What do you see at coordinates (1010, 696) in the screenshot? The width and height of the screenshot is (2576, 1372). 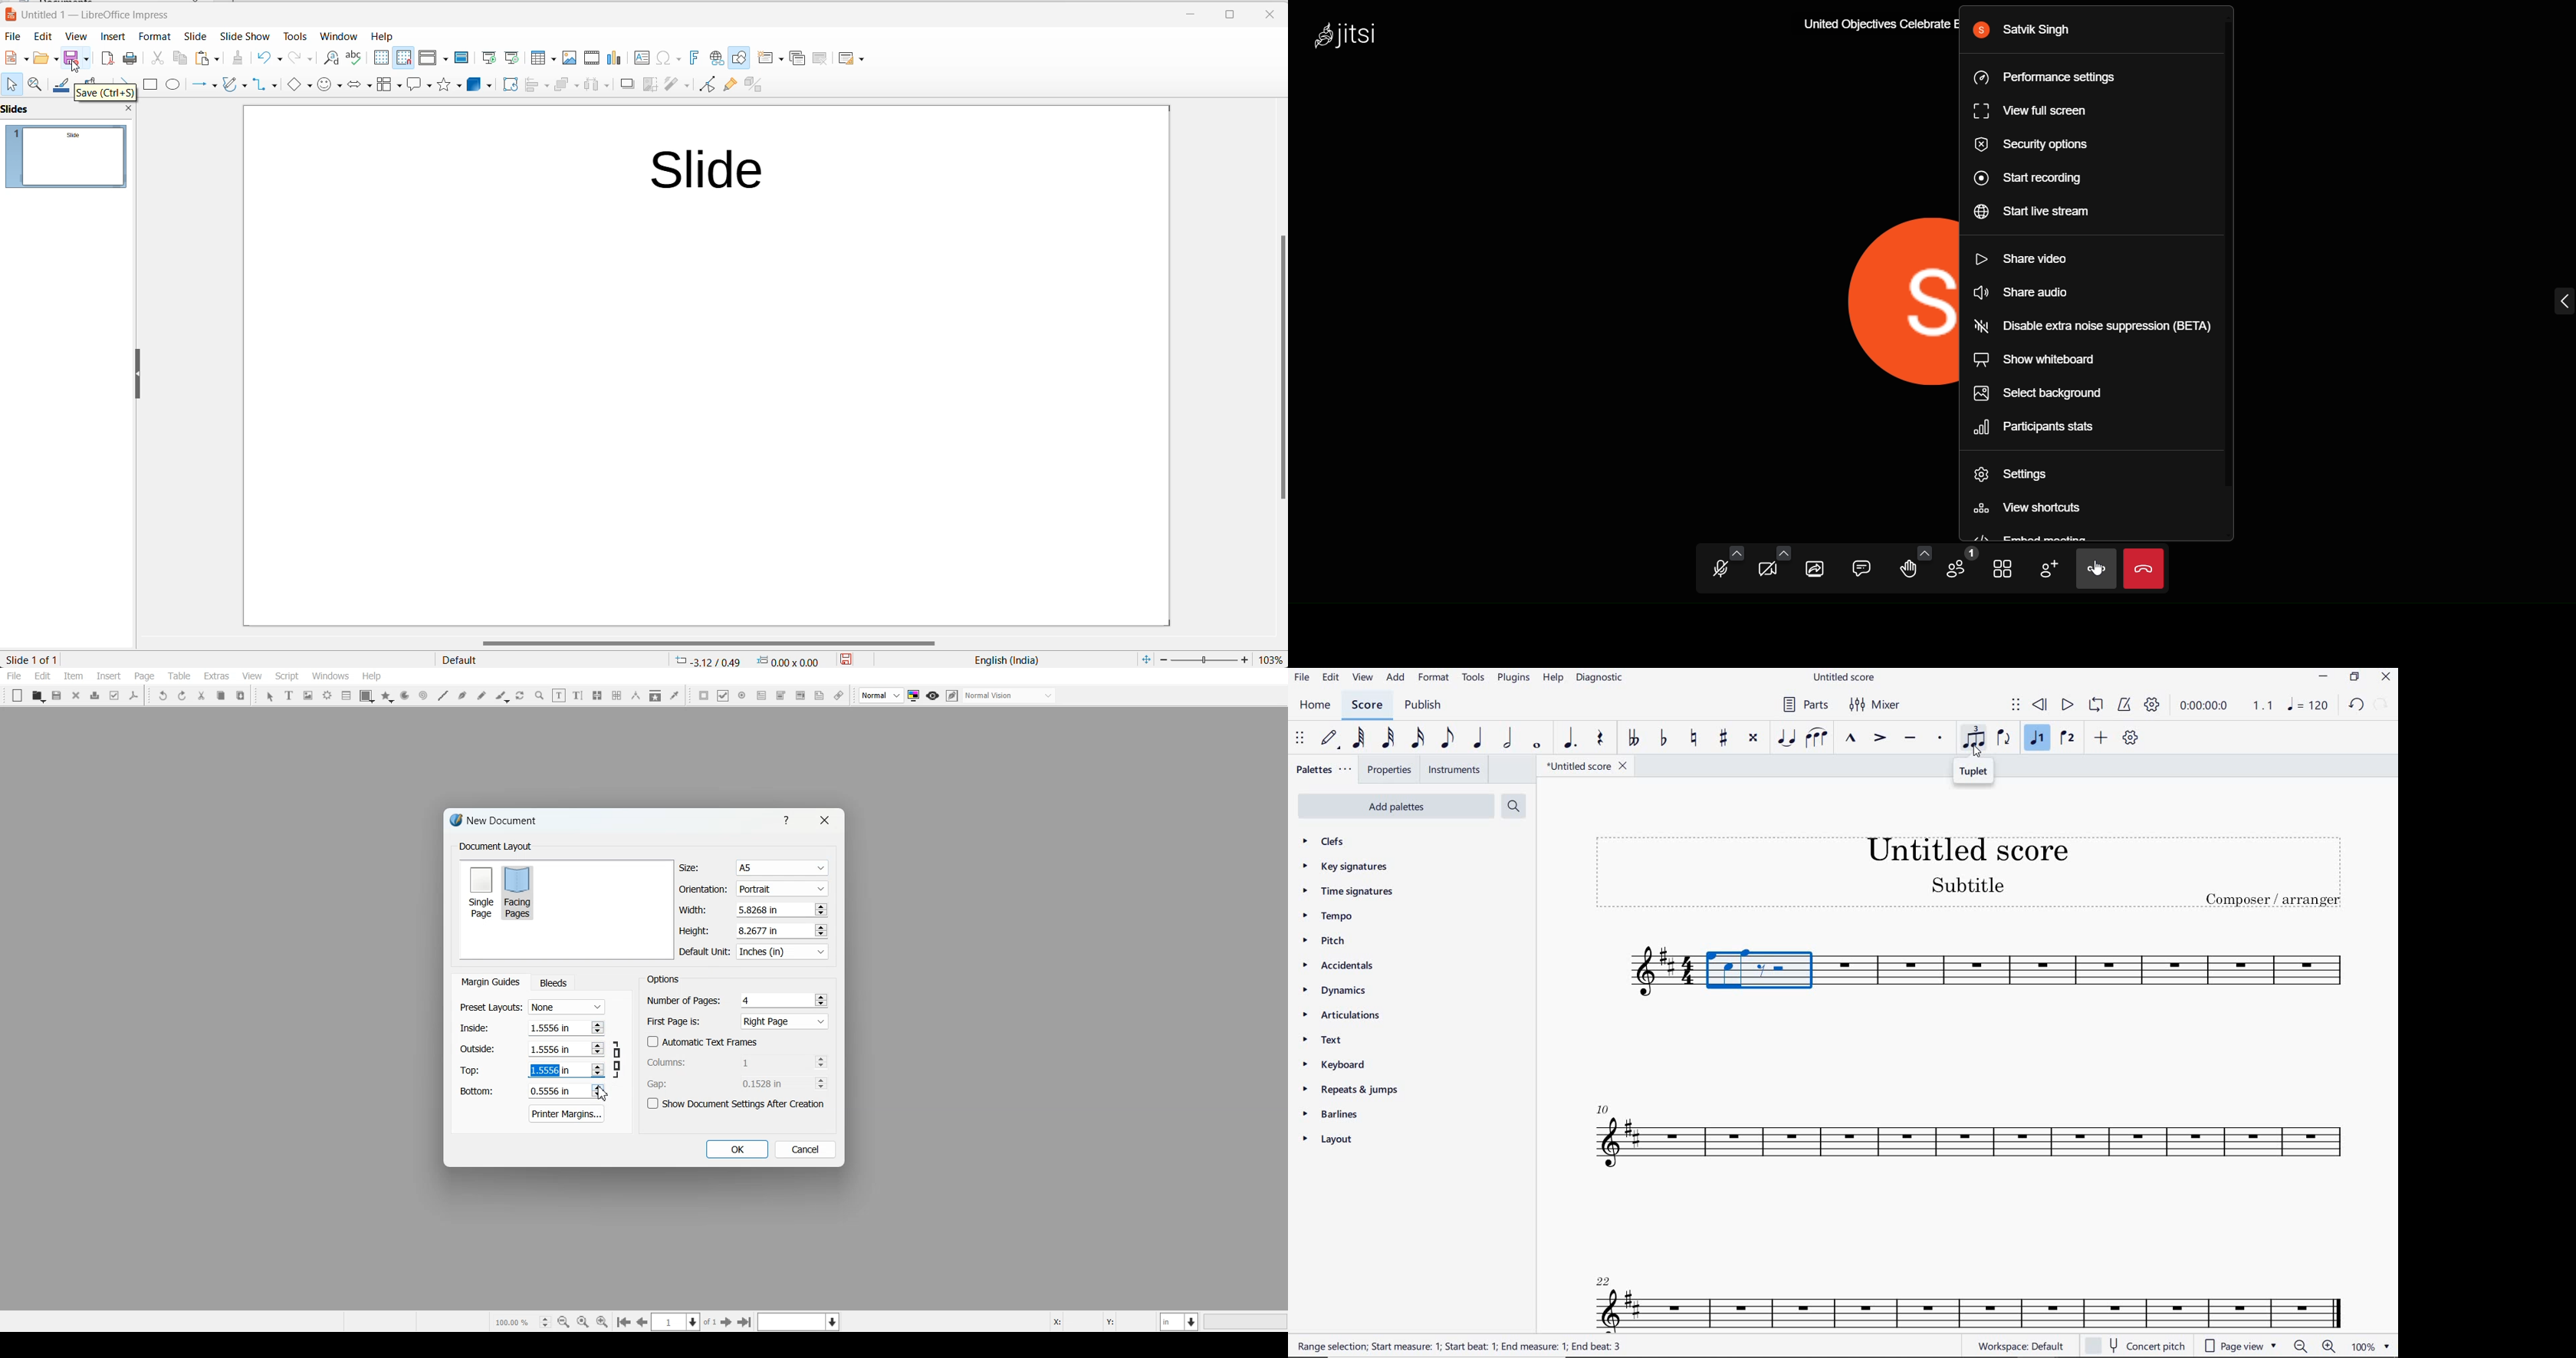 I see `Select visual appearance of the display` at bounding box center [1010, 696].